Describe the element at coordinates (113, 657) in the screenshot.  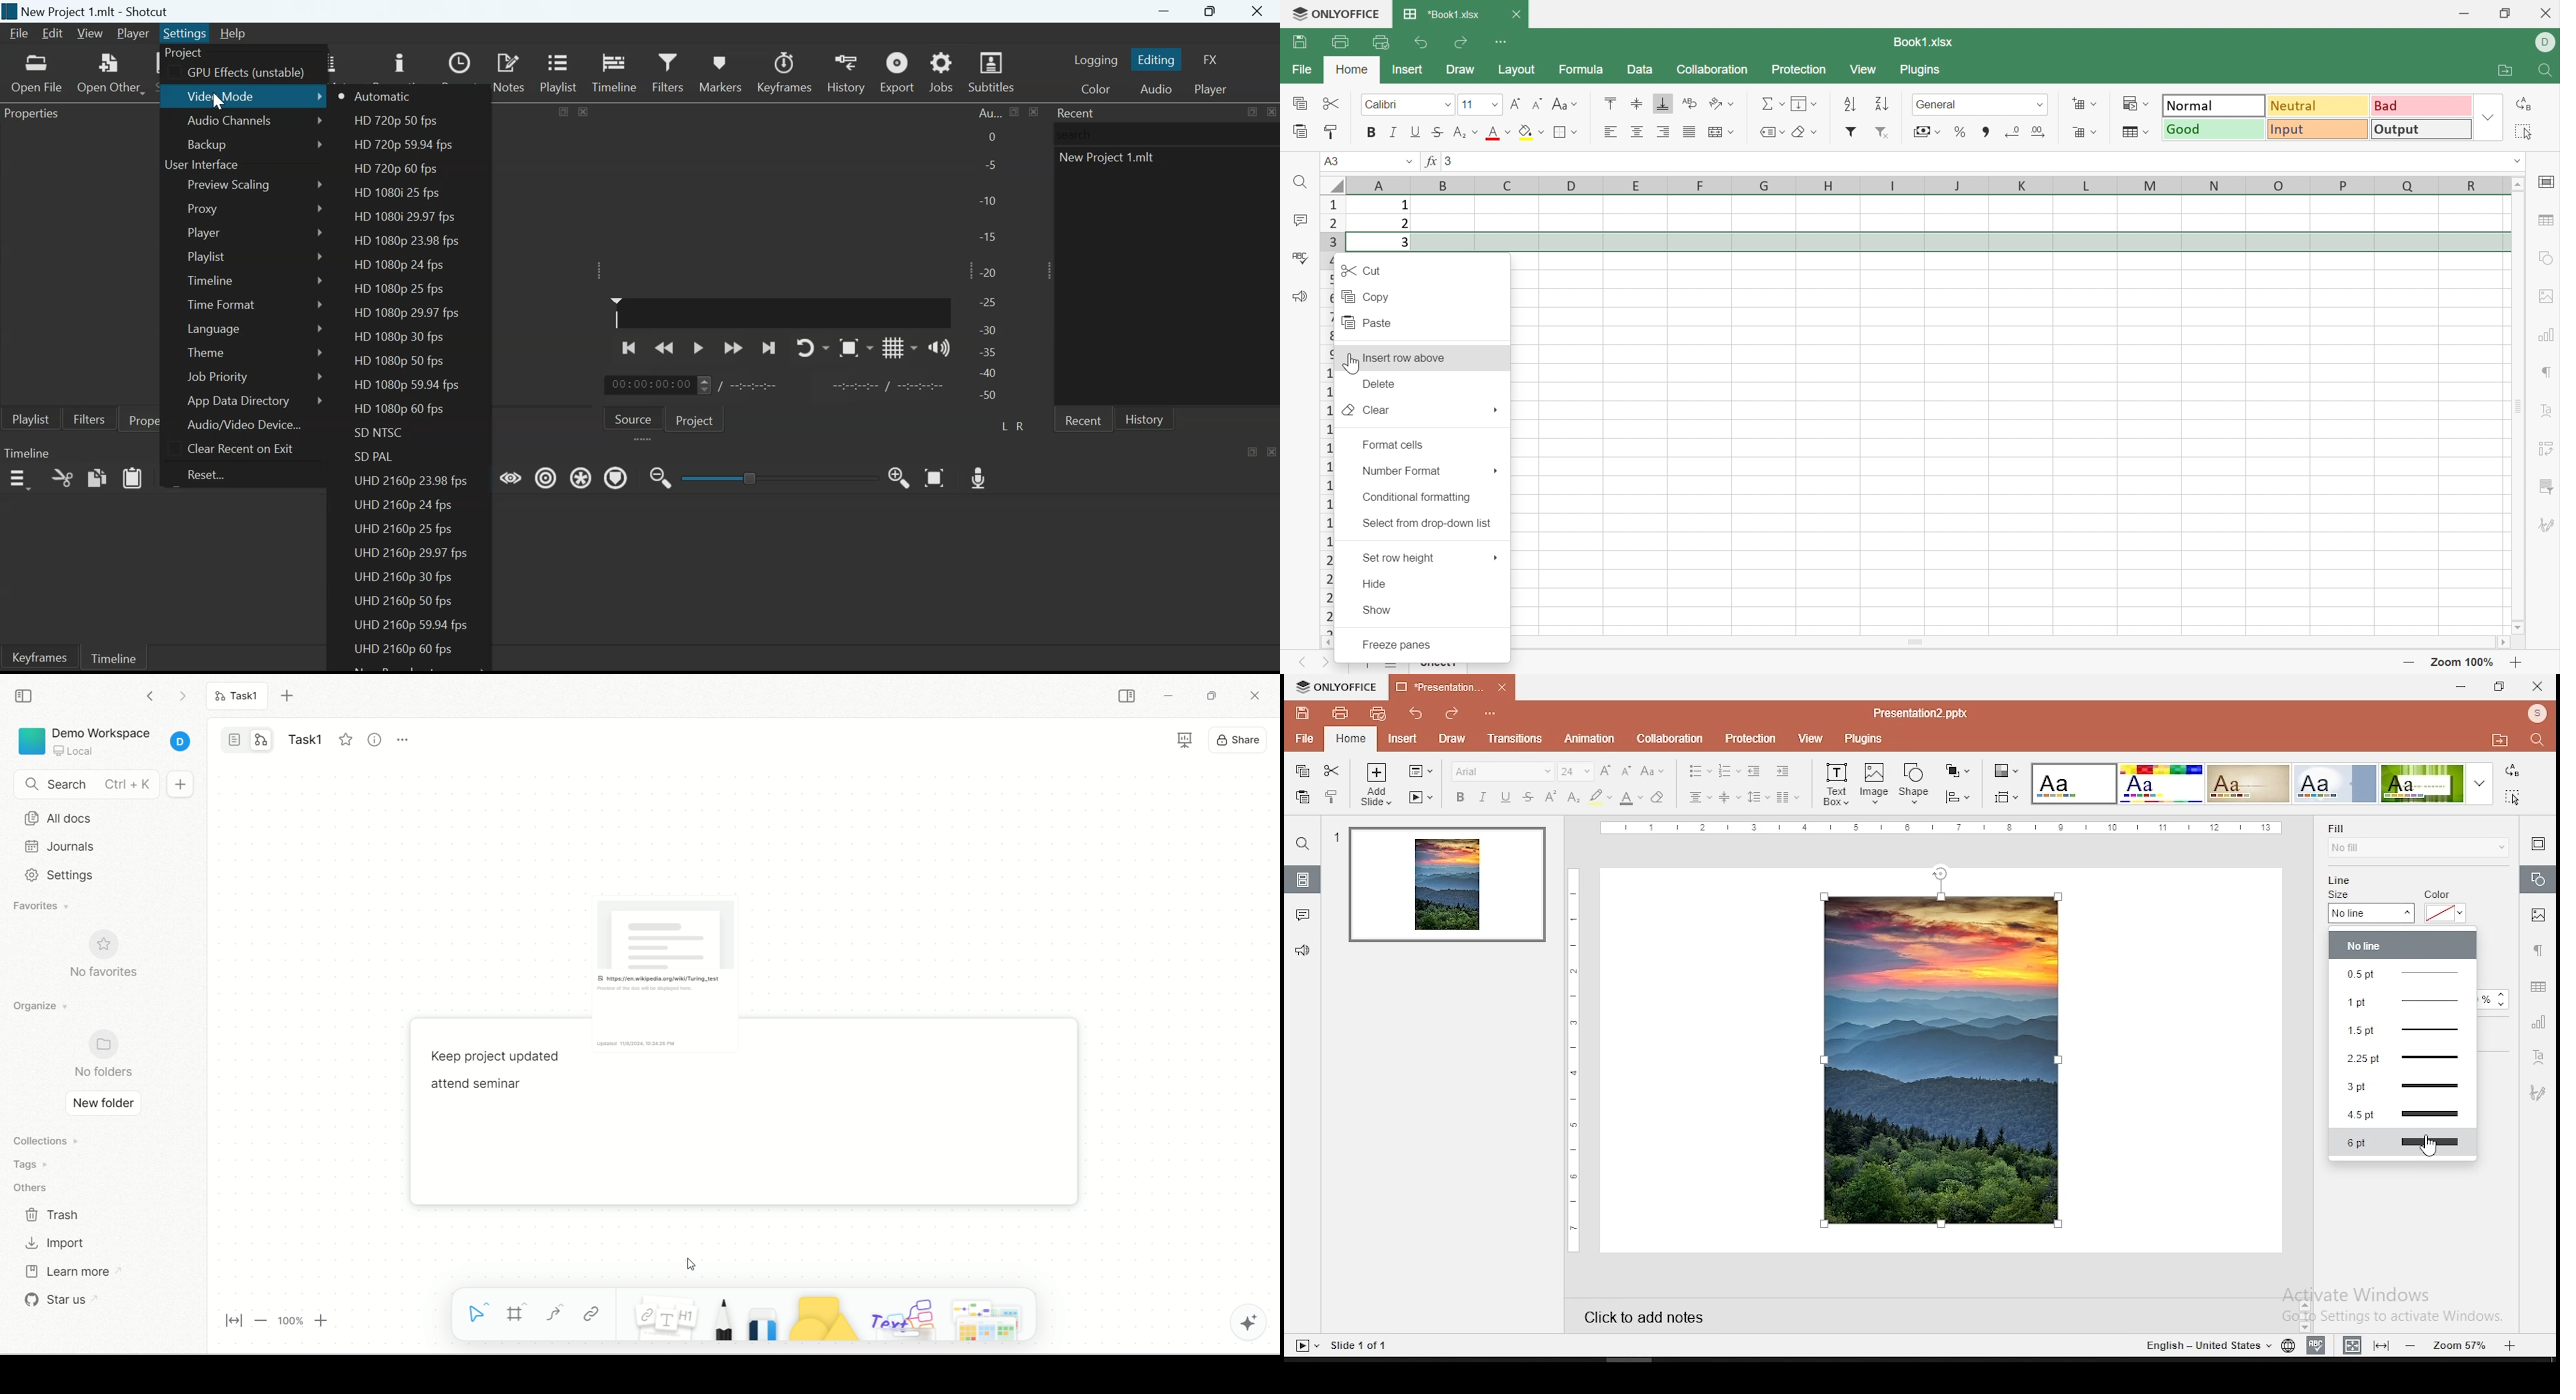
I see `Timeline` at that location.